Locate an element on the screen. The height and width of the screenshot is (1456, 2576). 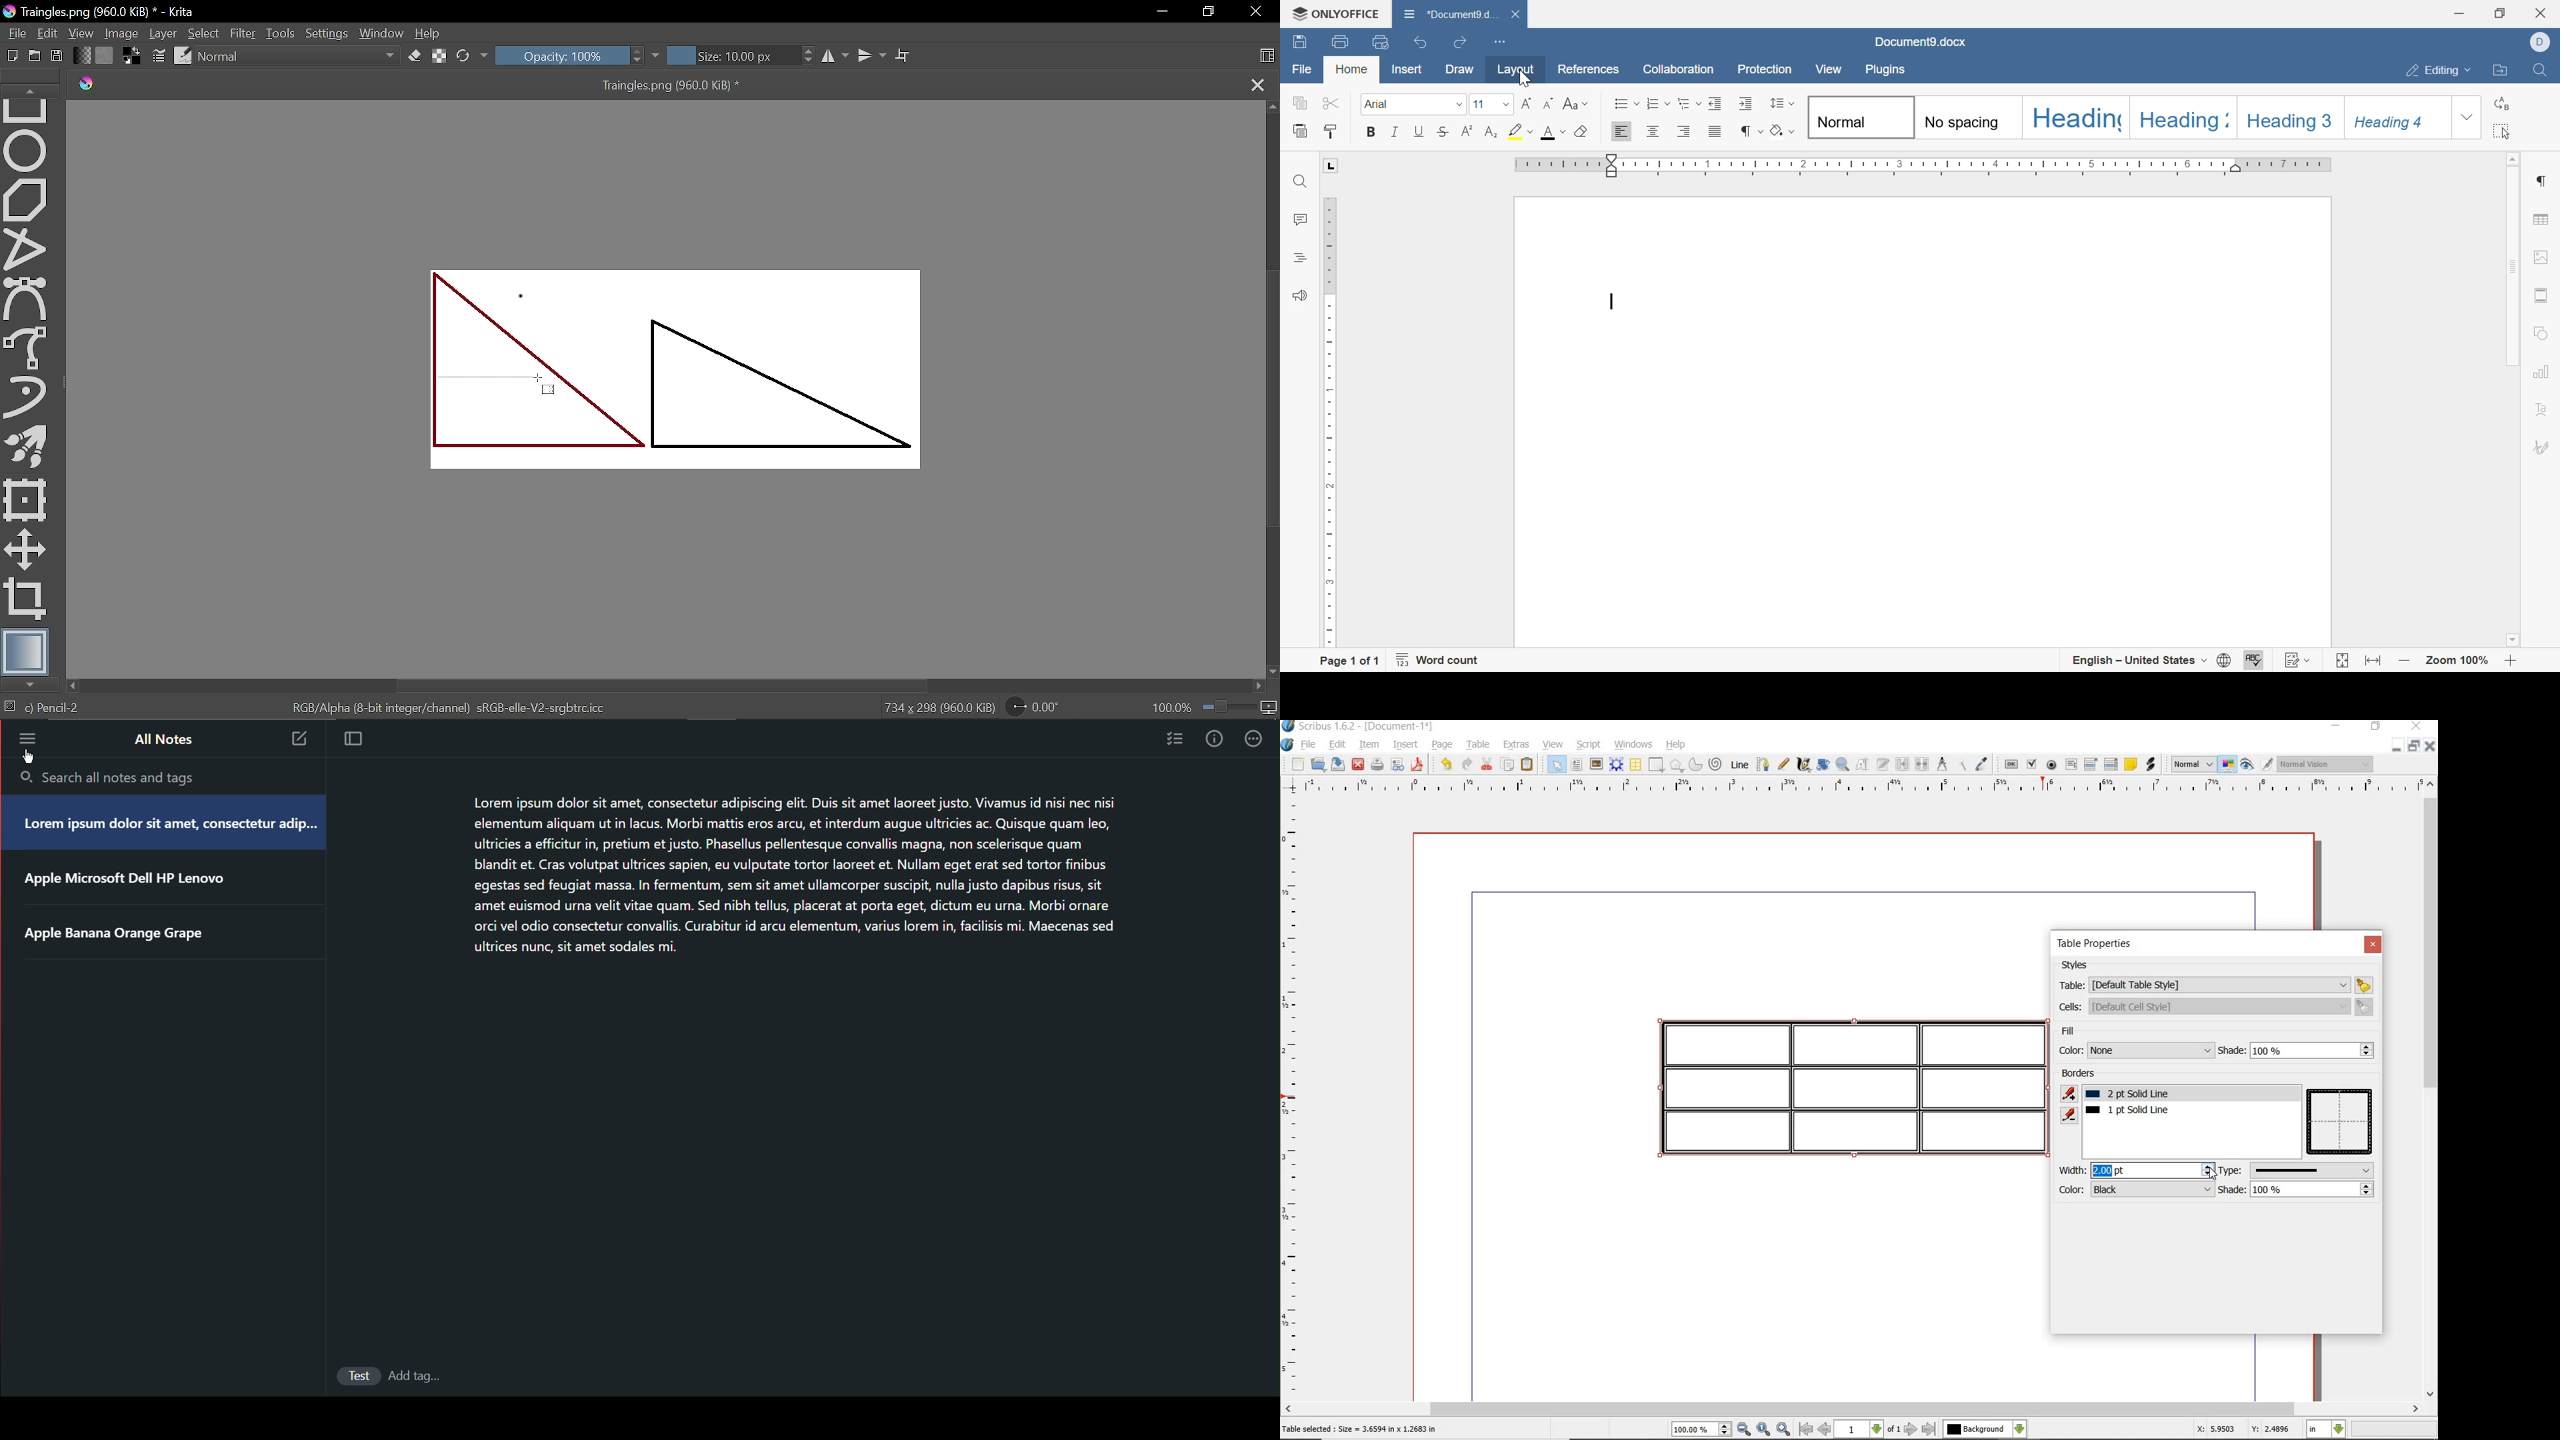
remove border is located at coordinates (2071, 1116).